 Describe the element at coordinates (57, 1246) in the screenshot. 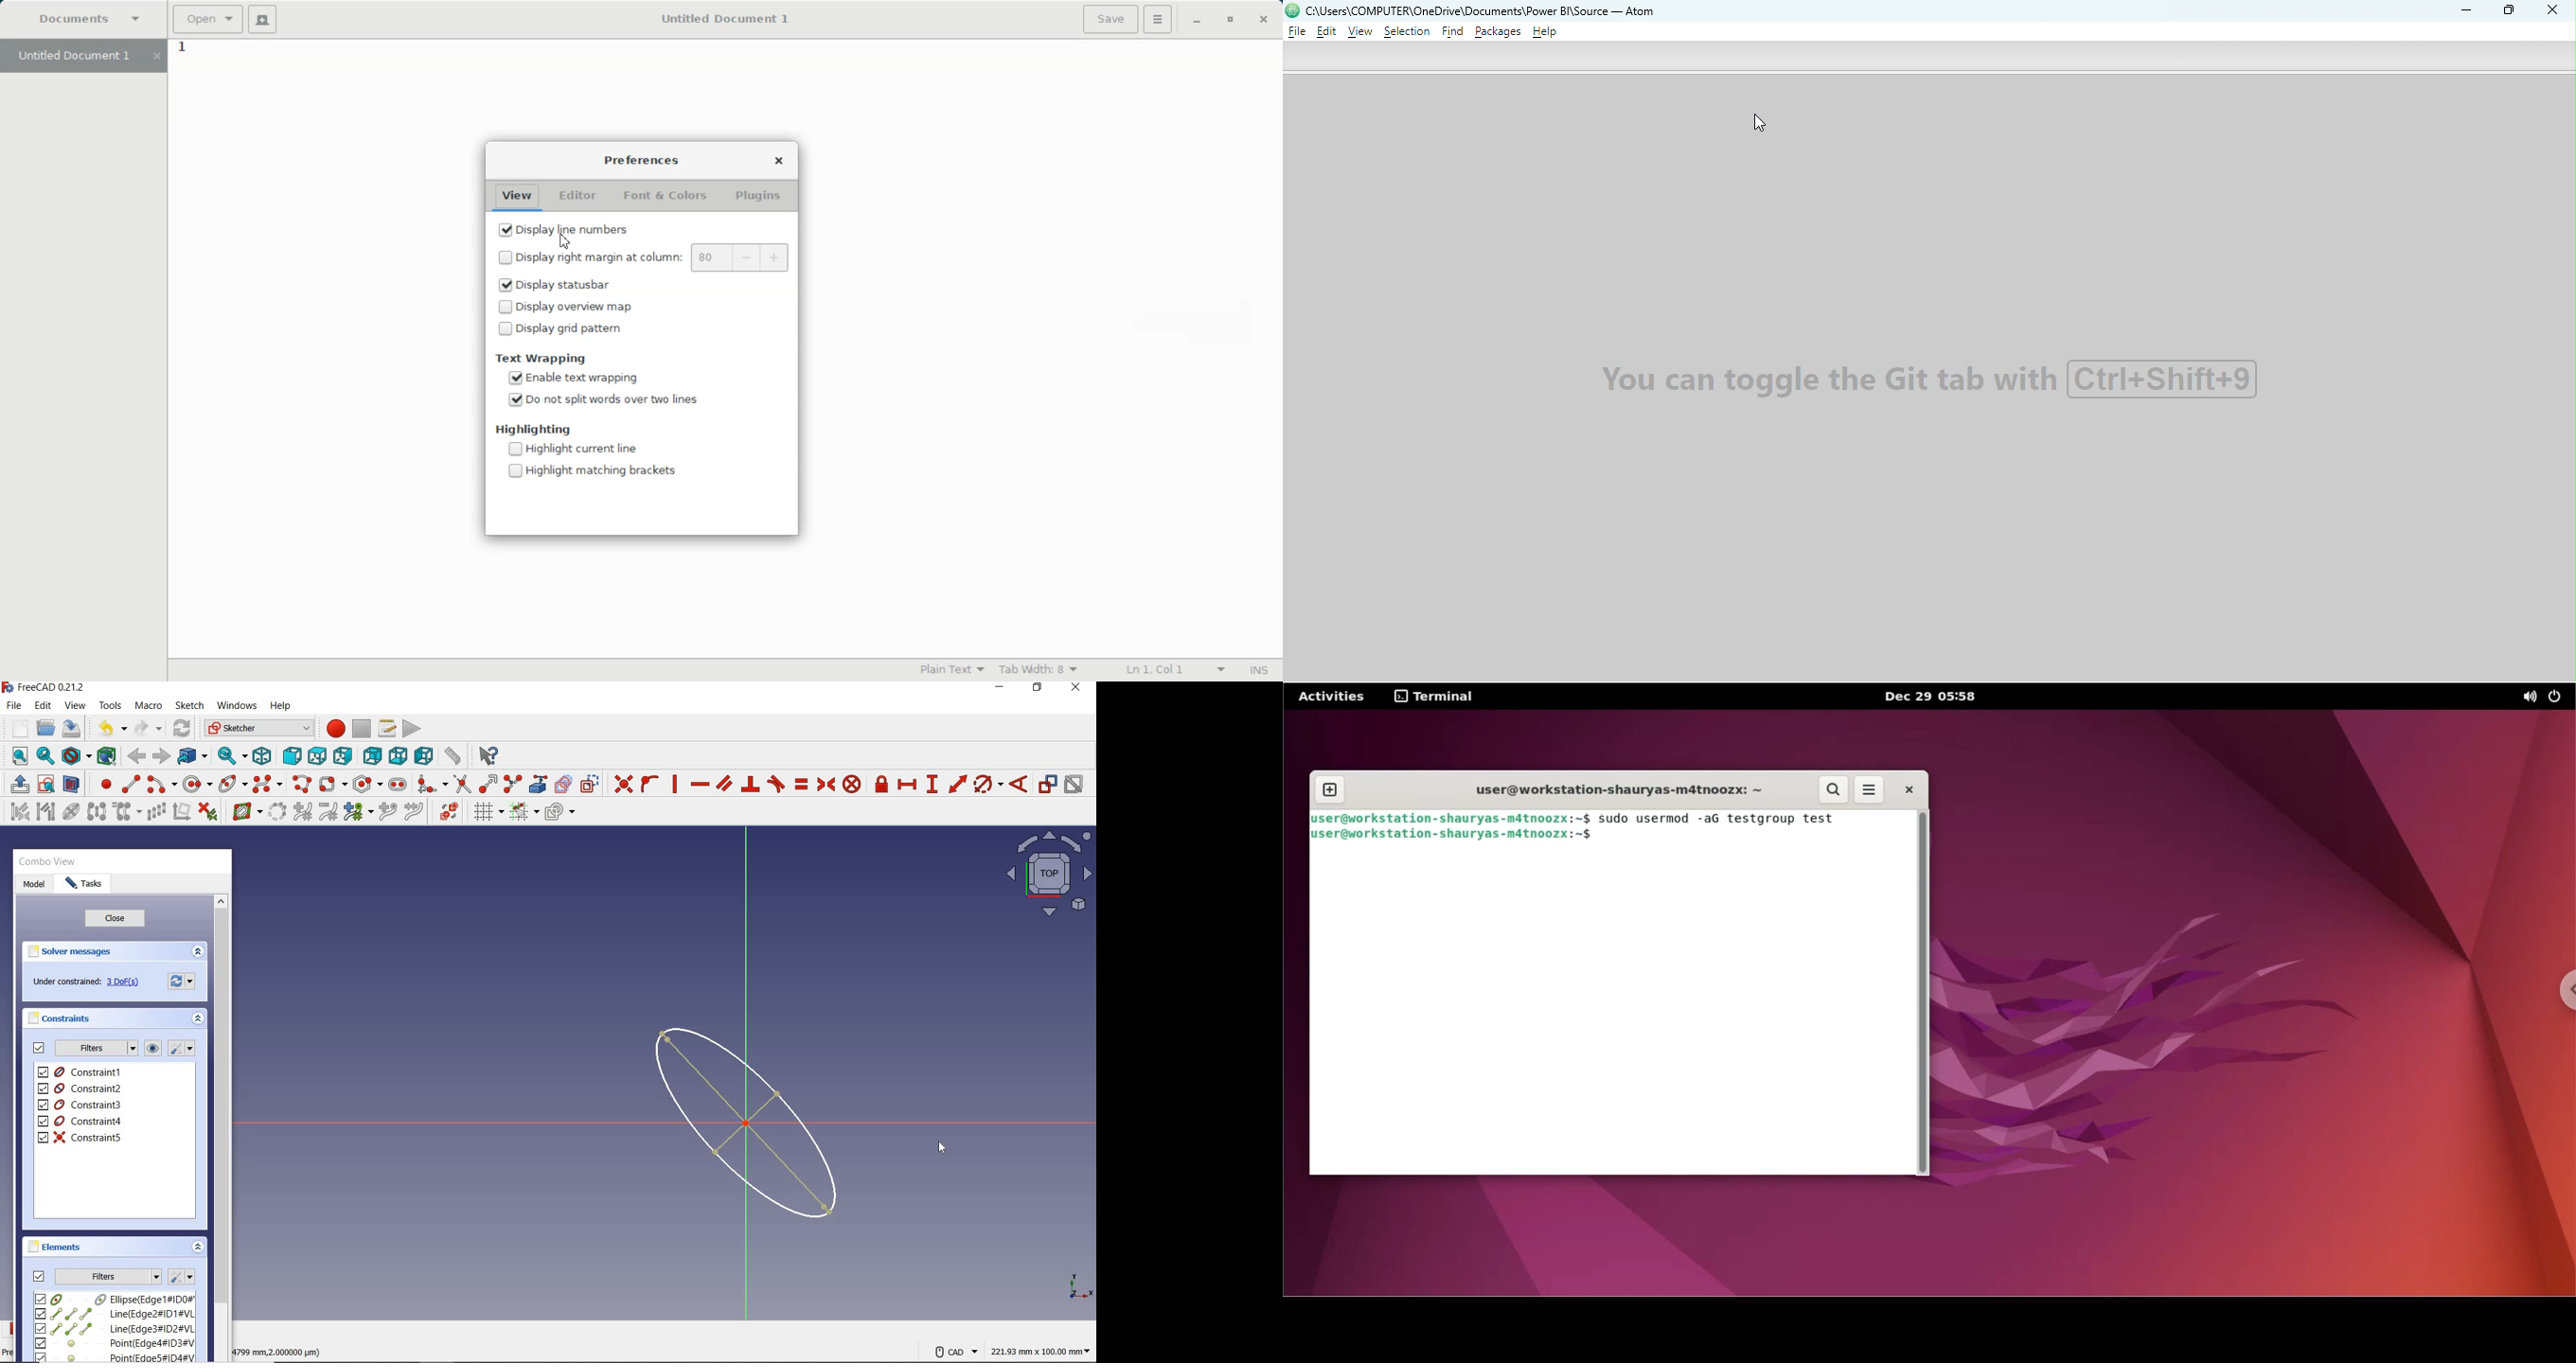

I see `elements` at that location.